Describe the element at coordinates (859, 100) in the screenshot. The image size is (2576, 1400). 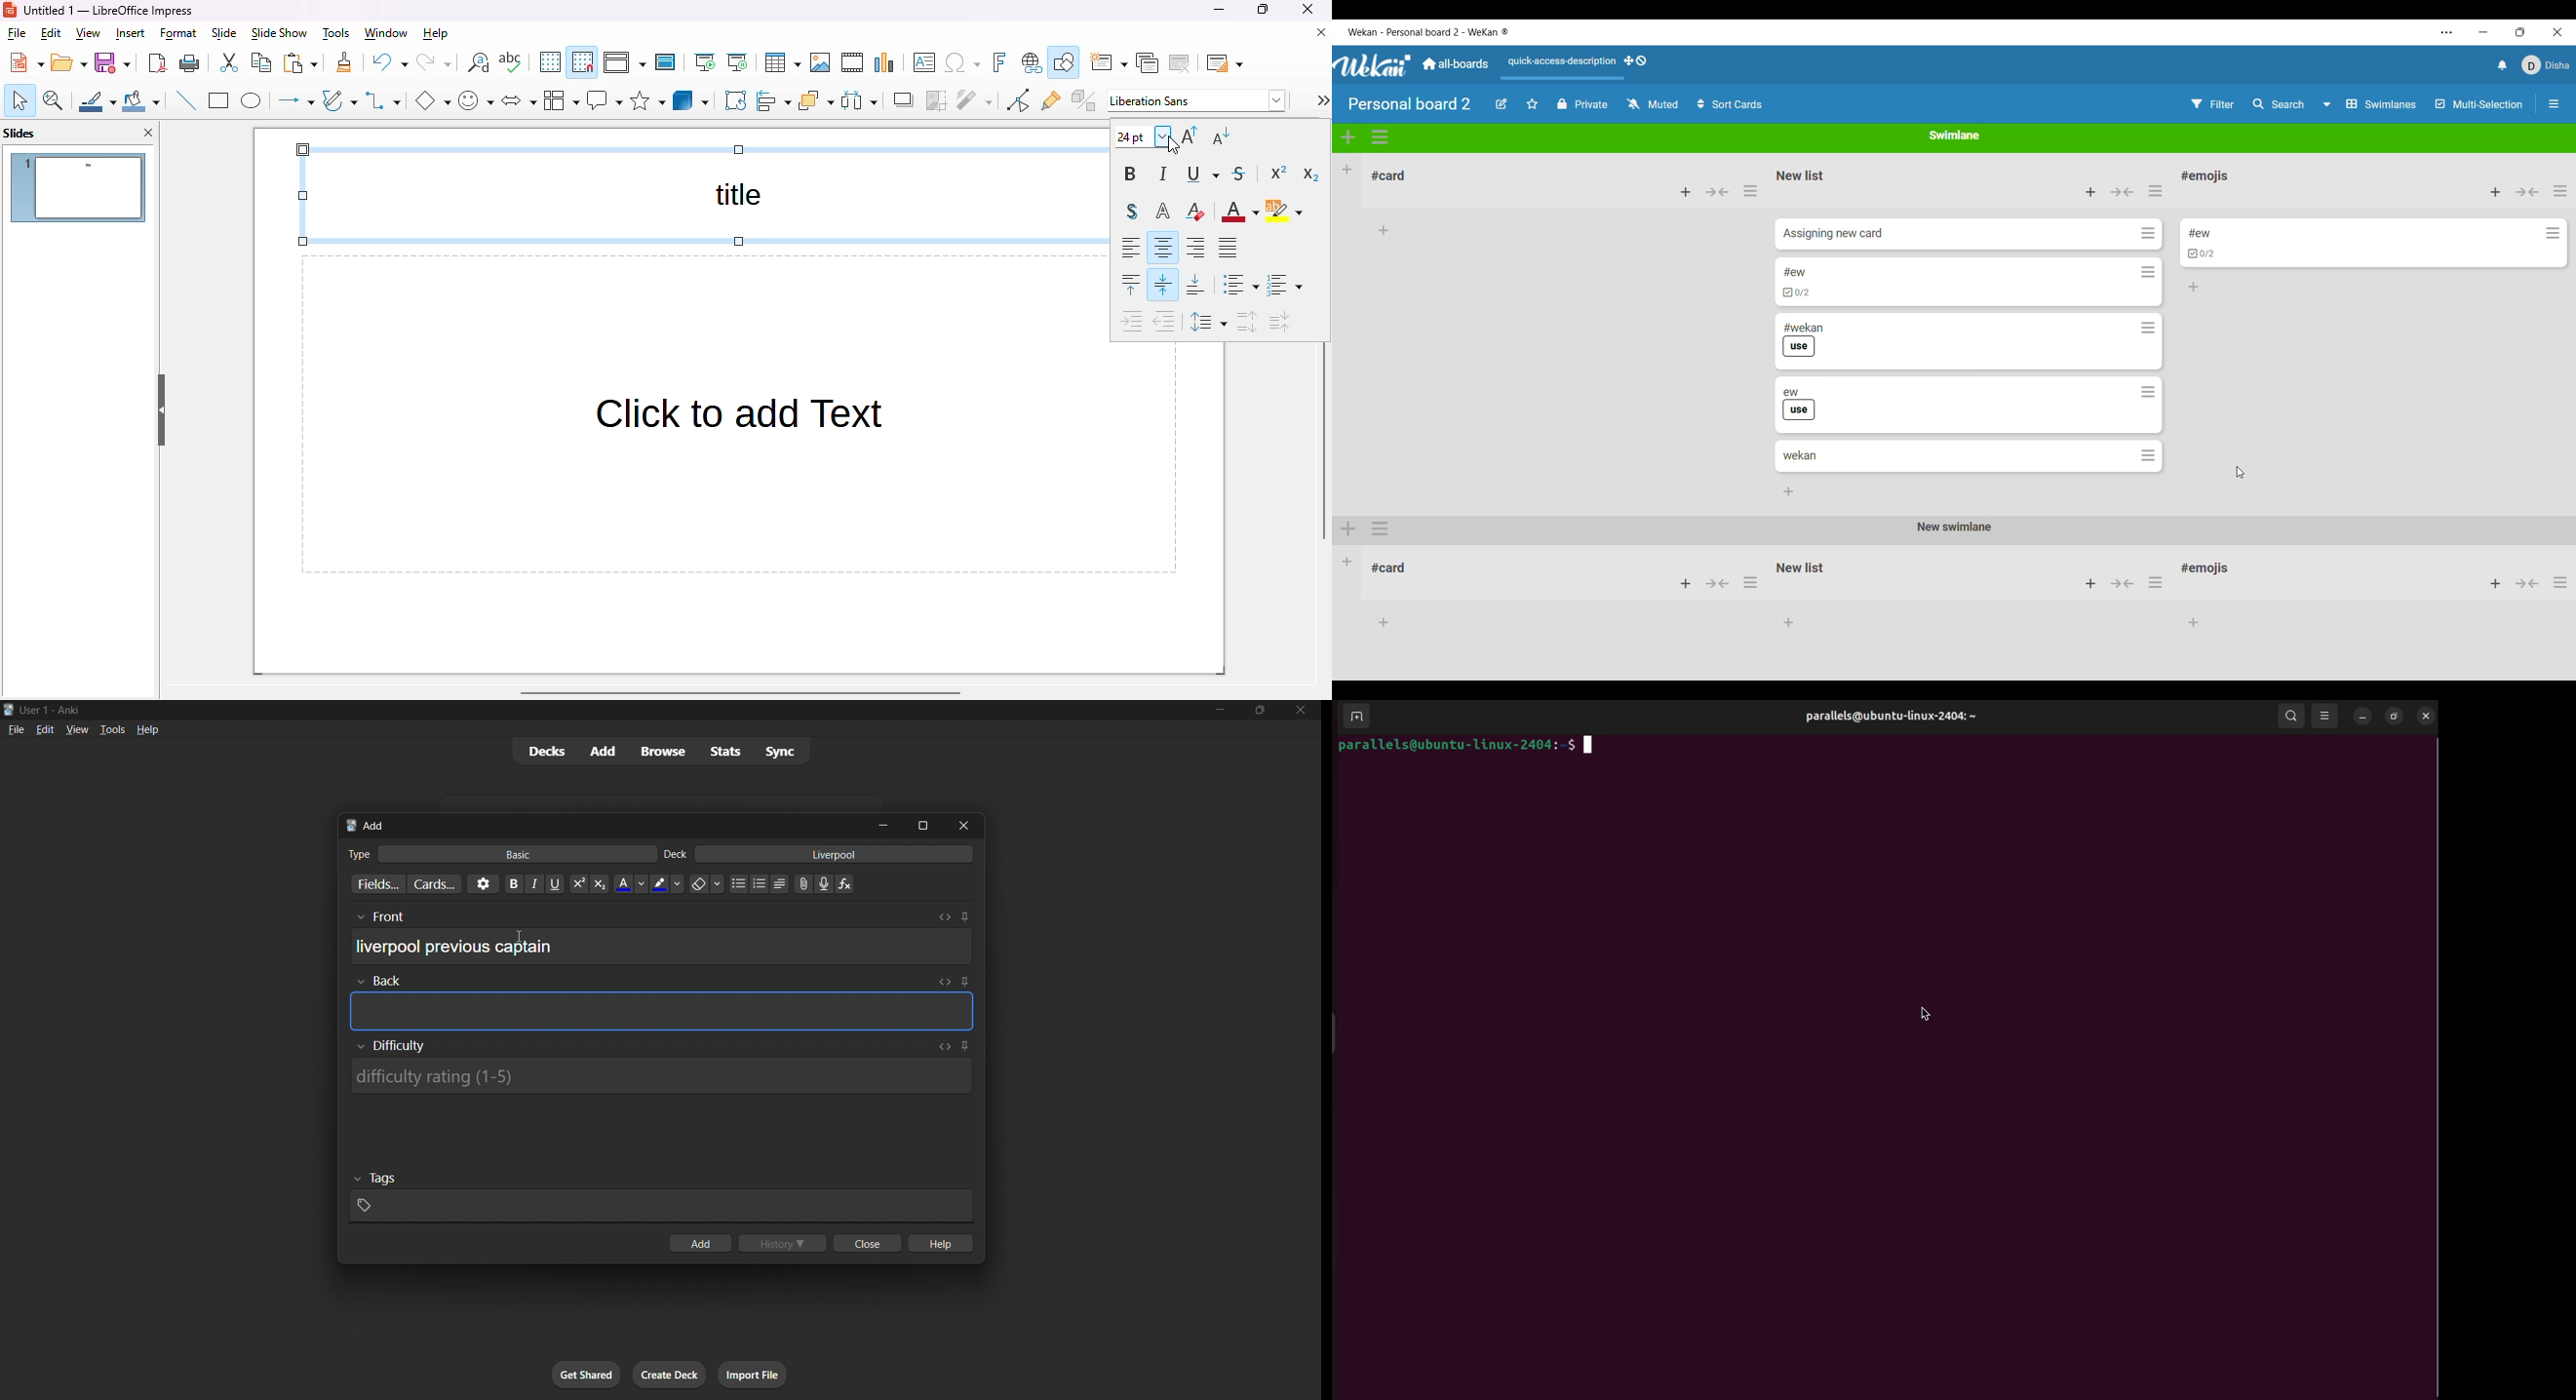
I see `select at least three objects to distribute` at that location.